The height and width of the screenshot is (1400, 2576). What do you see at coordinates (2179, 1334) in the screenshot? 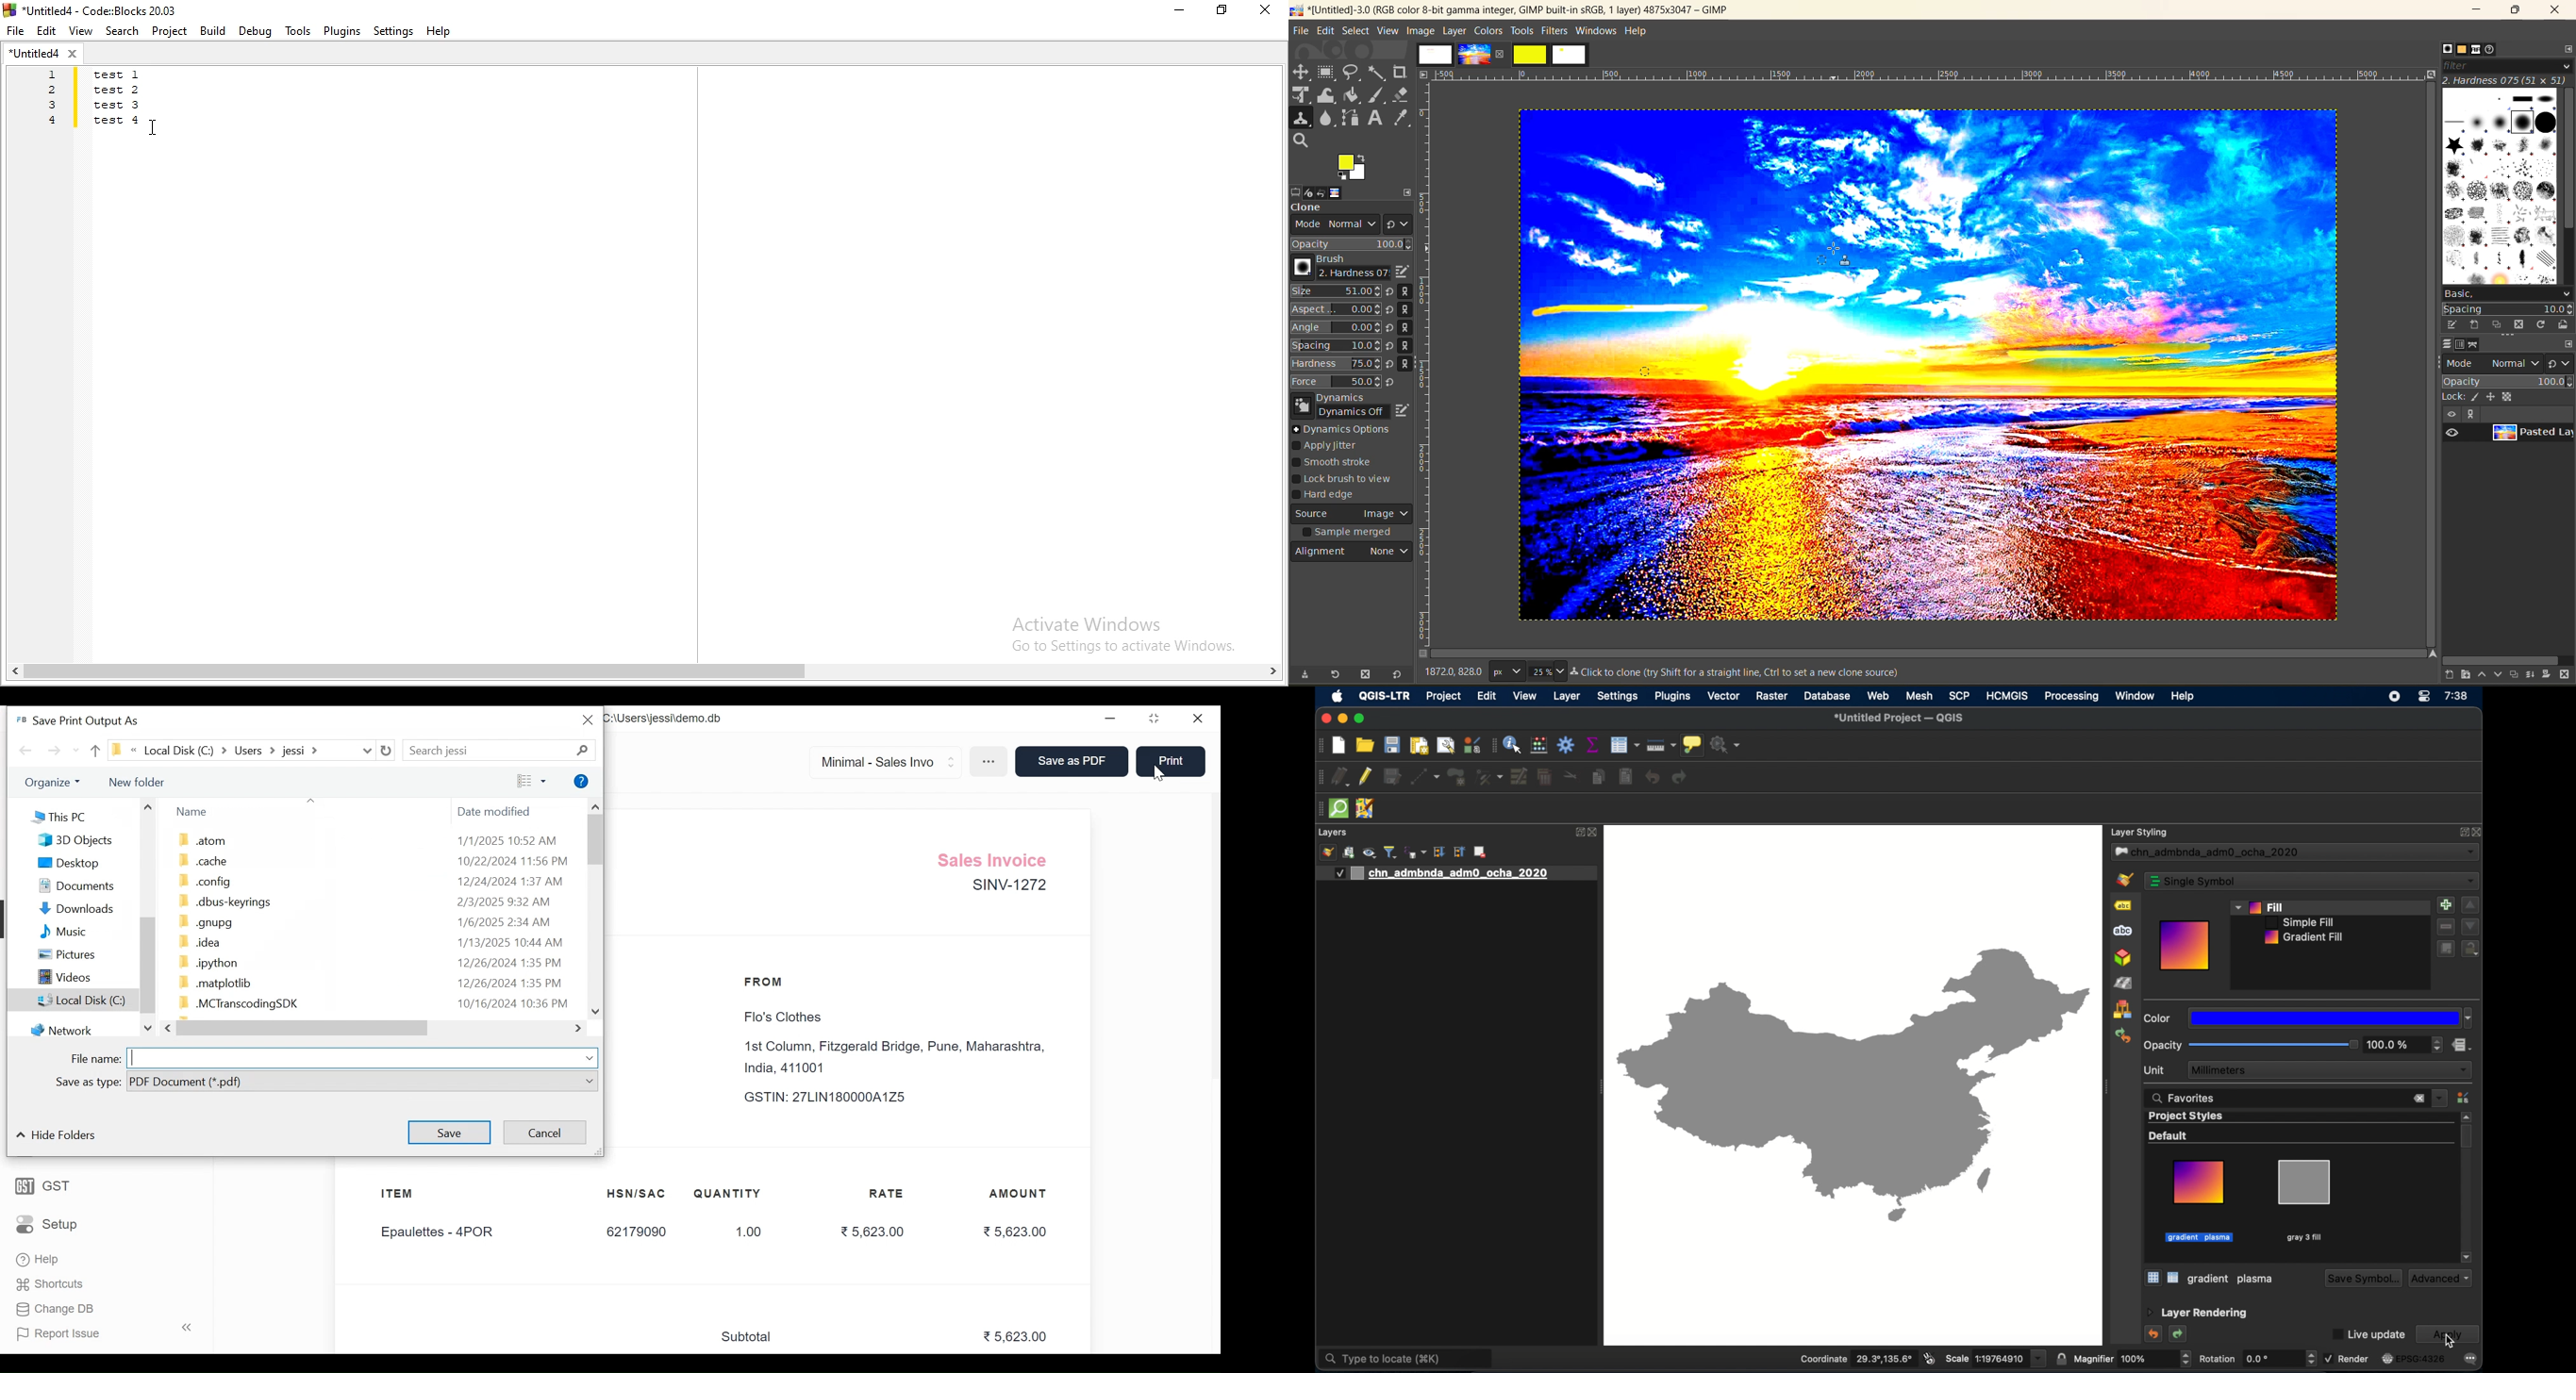
I see `redo` at bounding box center [2179, 1334].